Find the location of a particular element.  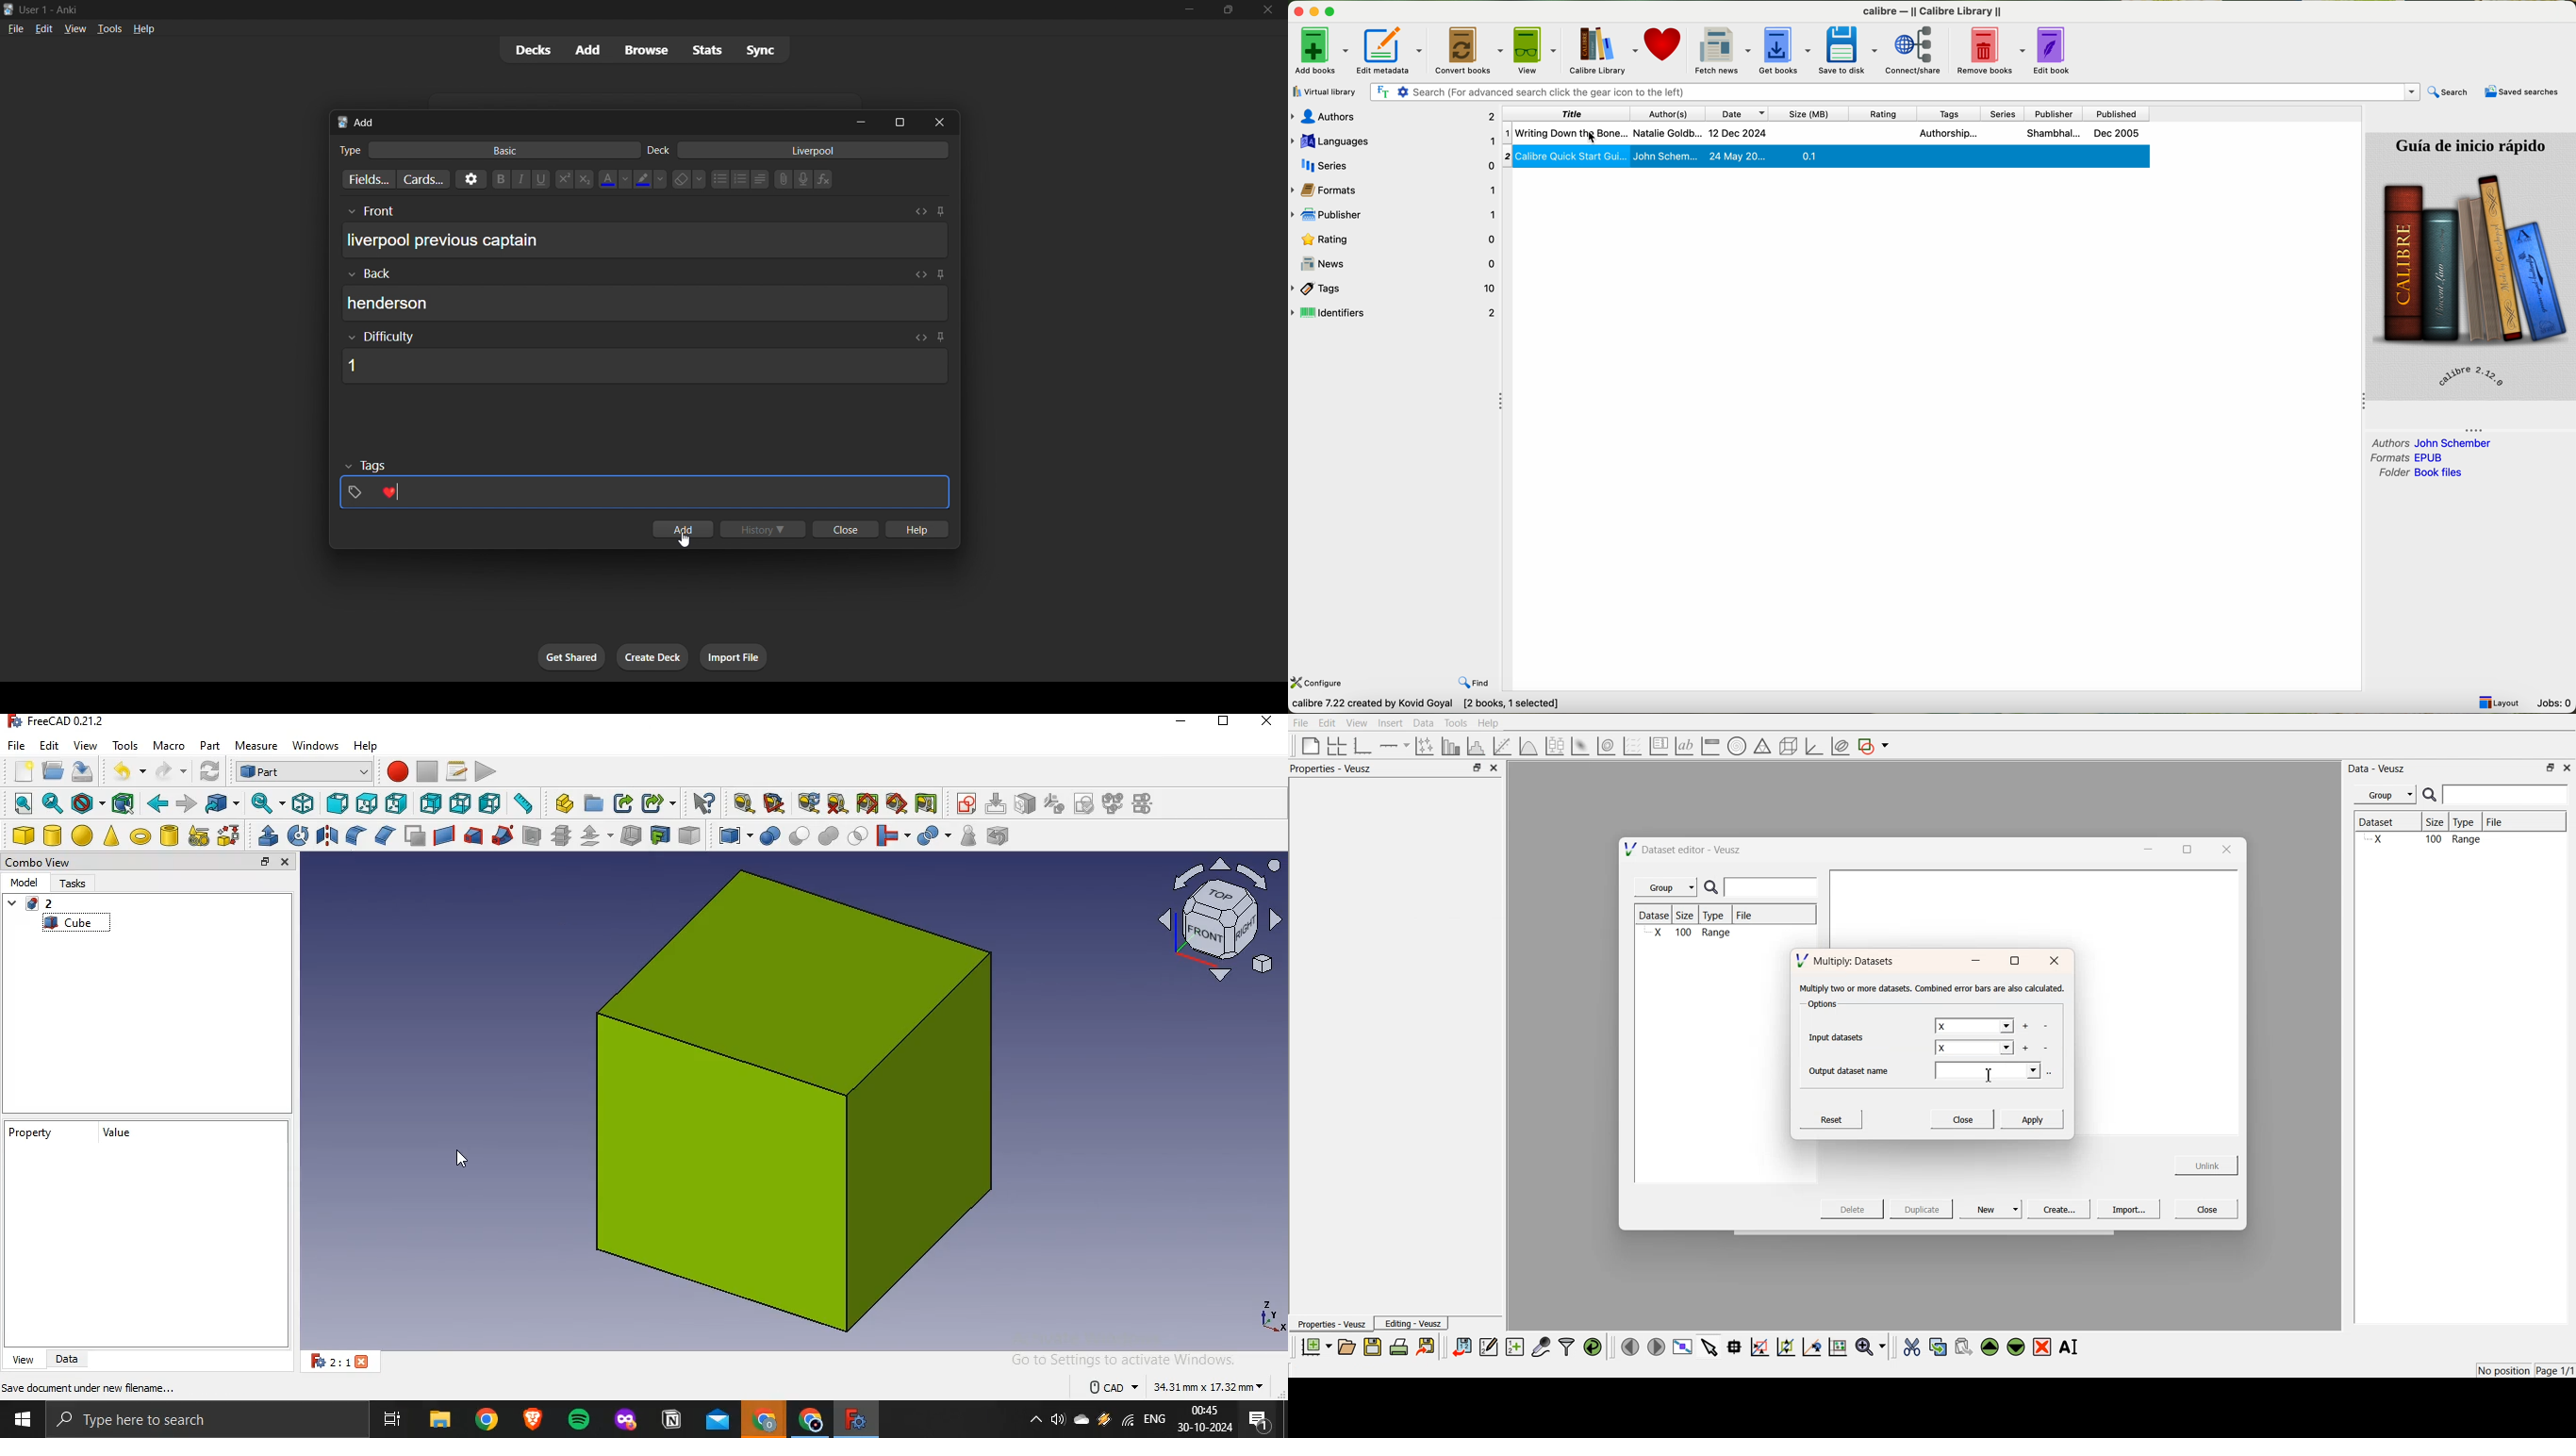

3d graph is located at coordinates (1813, 747).